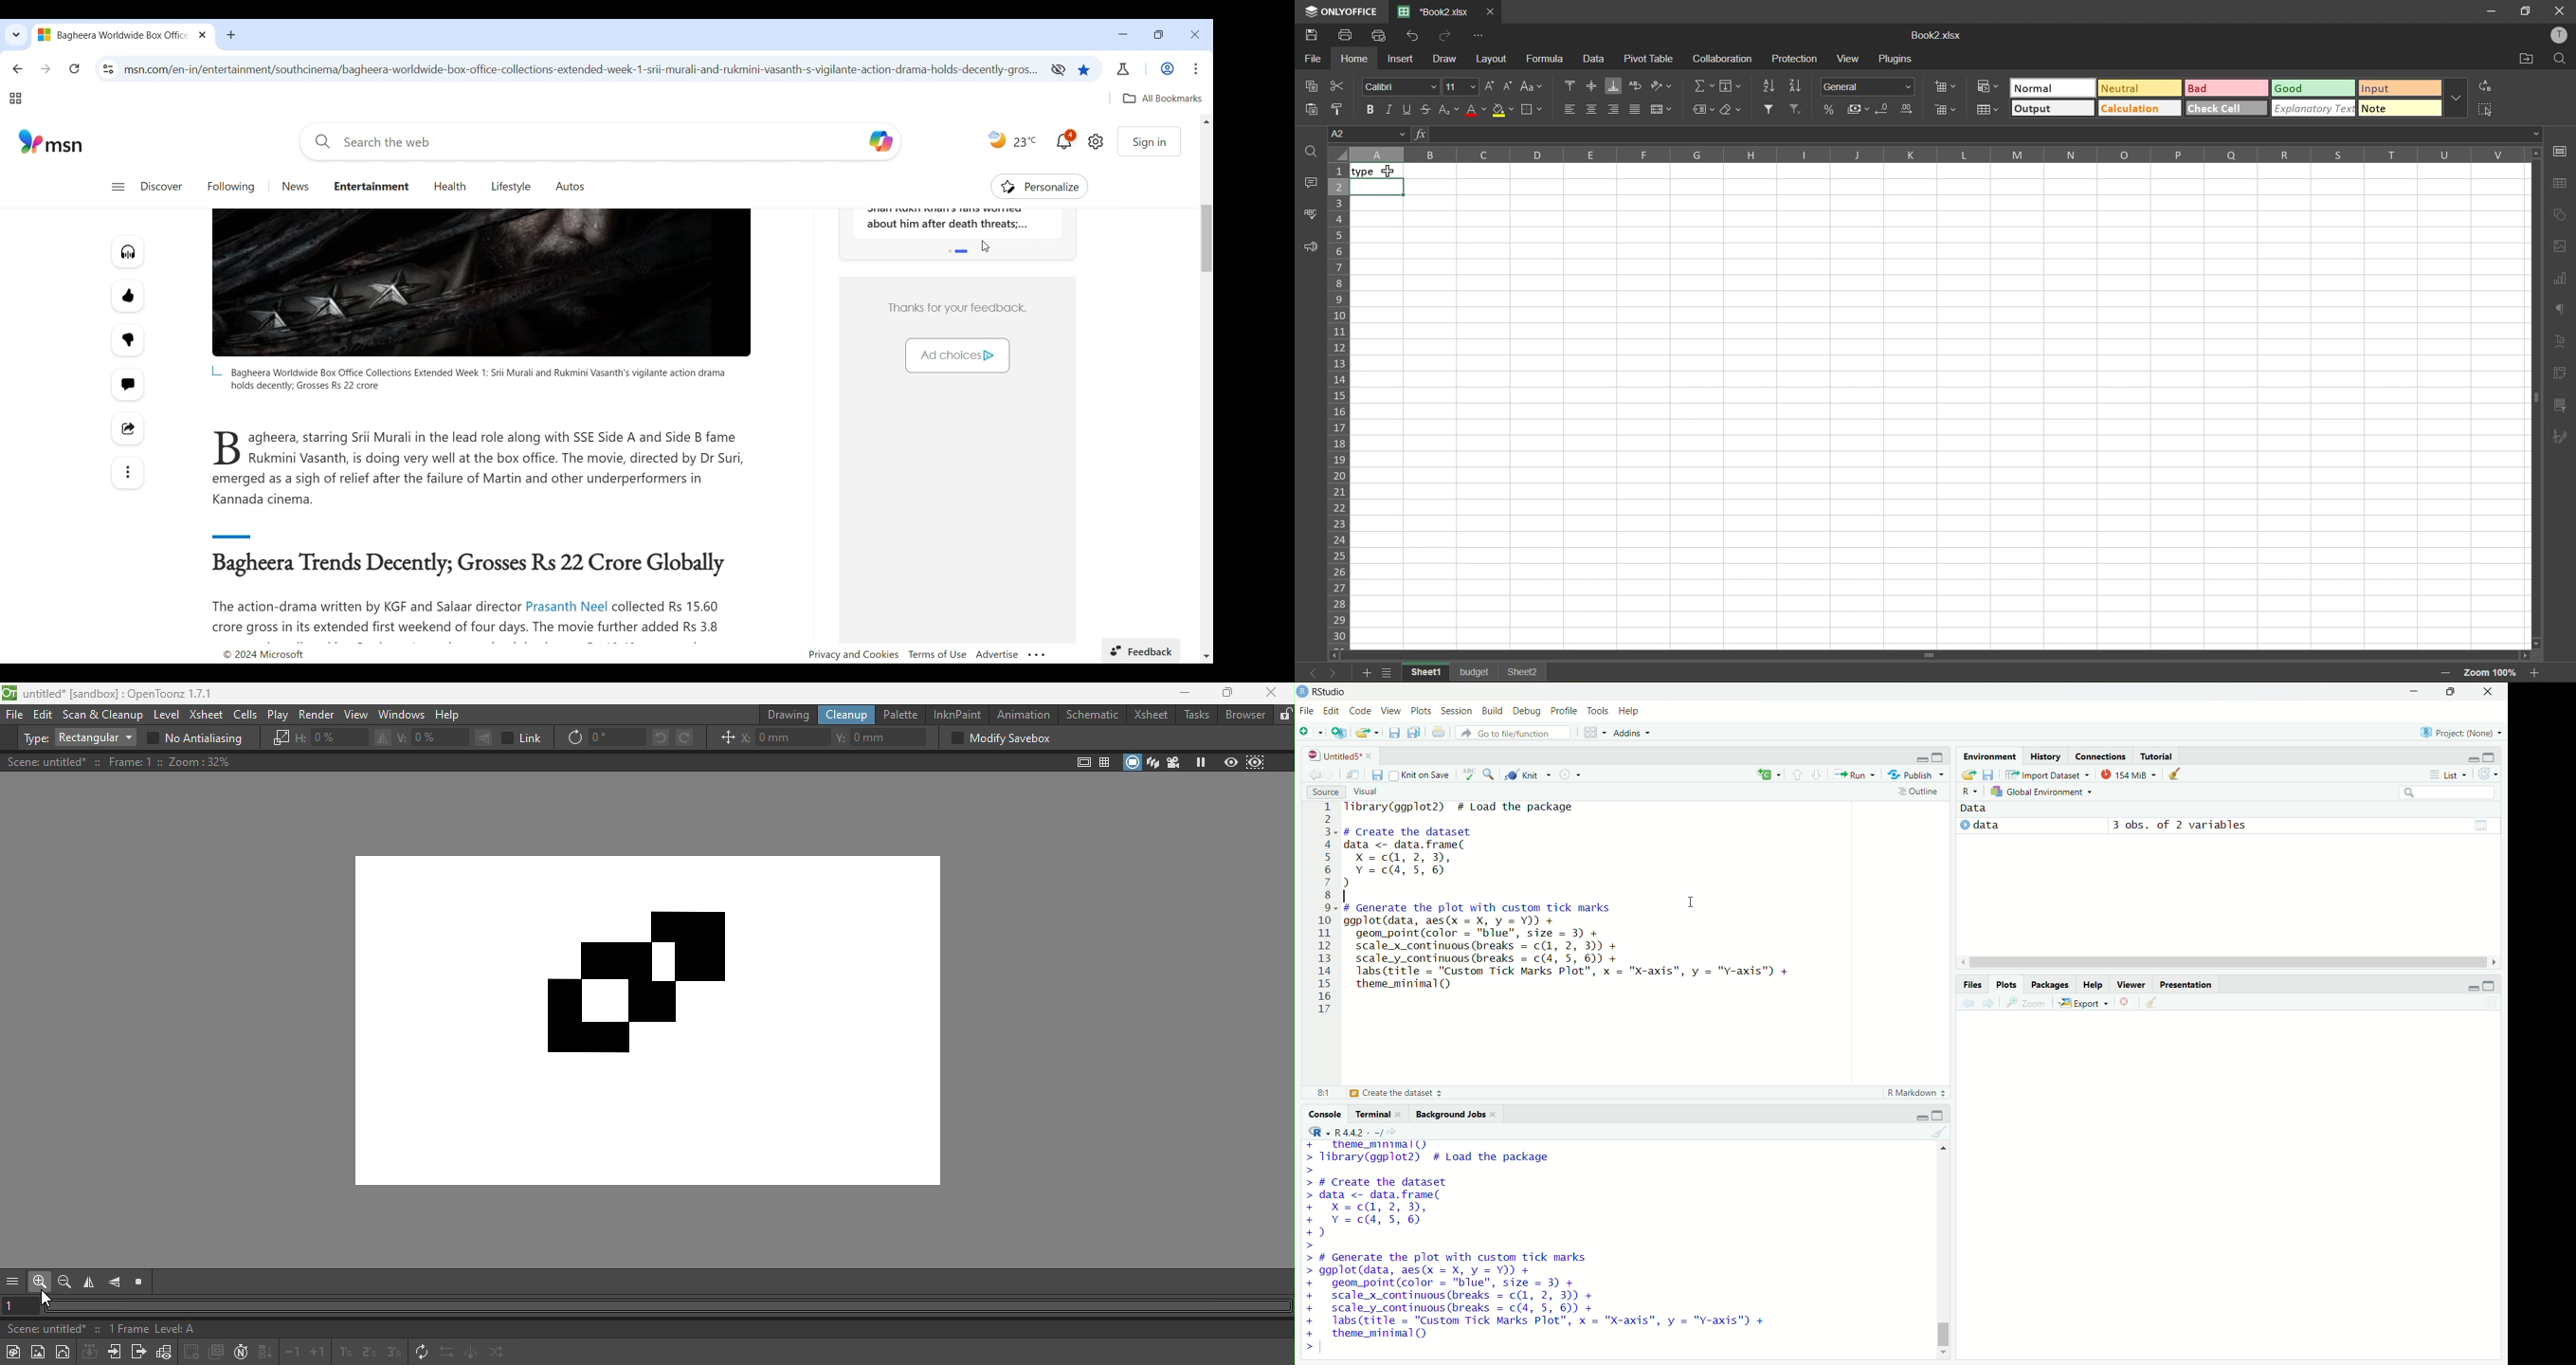 The height and width of the screenshot is (1372, 2576). What do you see at coordinates (1448, 111) in the screenshot?
I see `sub/superscript` at bounding box center [1448, 111].